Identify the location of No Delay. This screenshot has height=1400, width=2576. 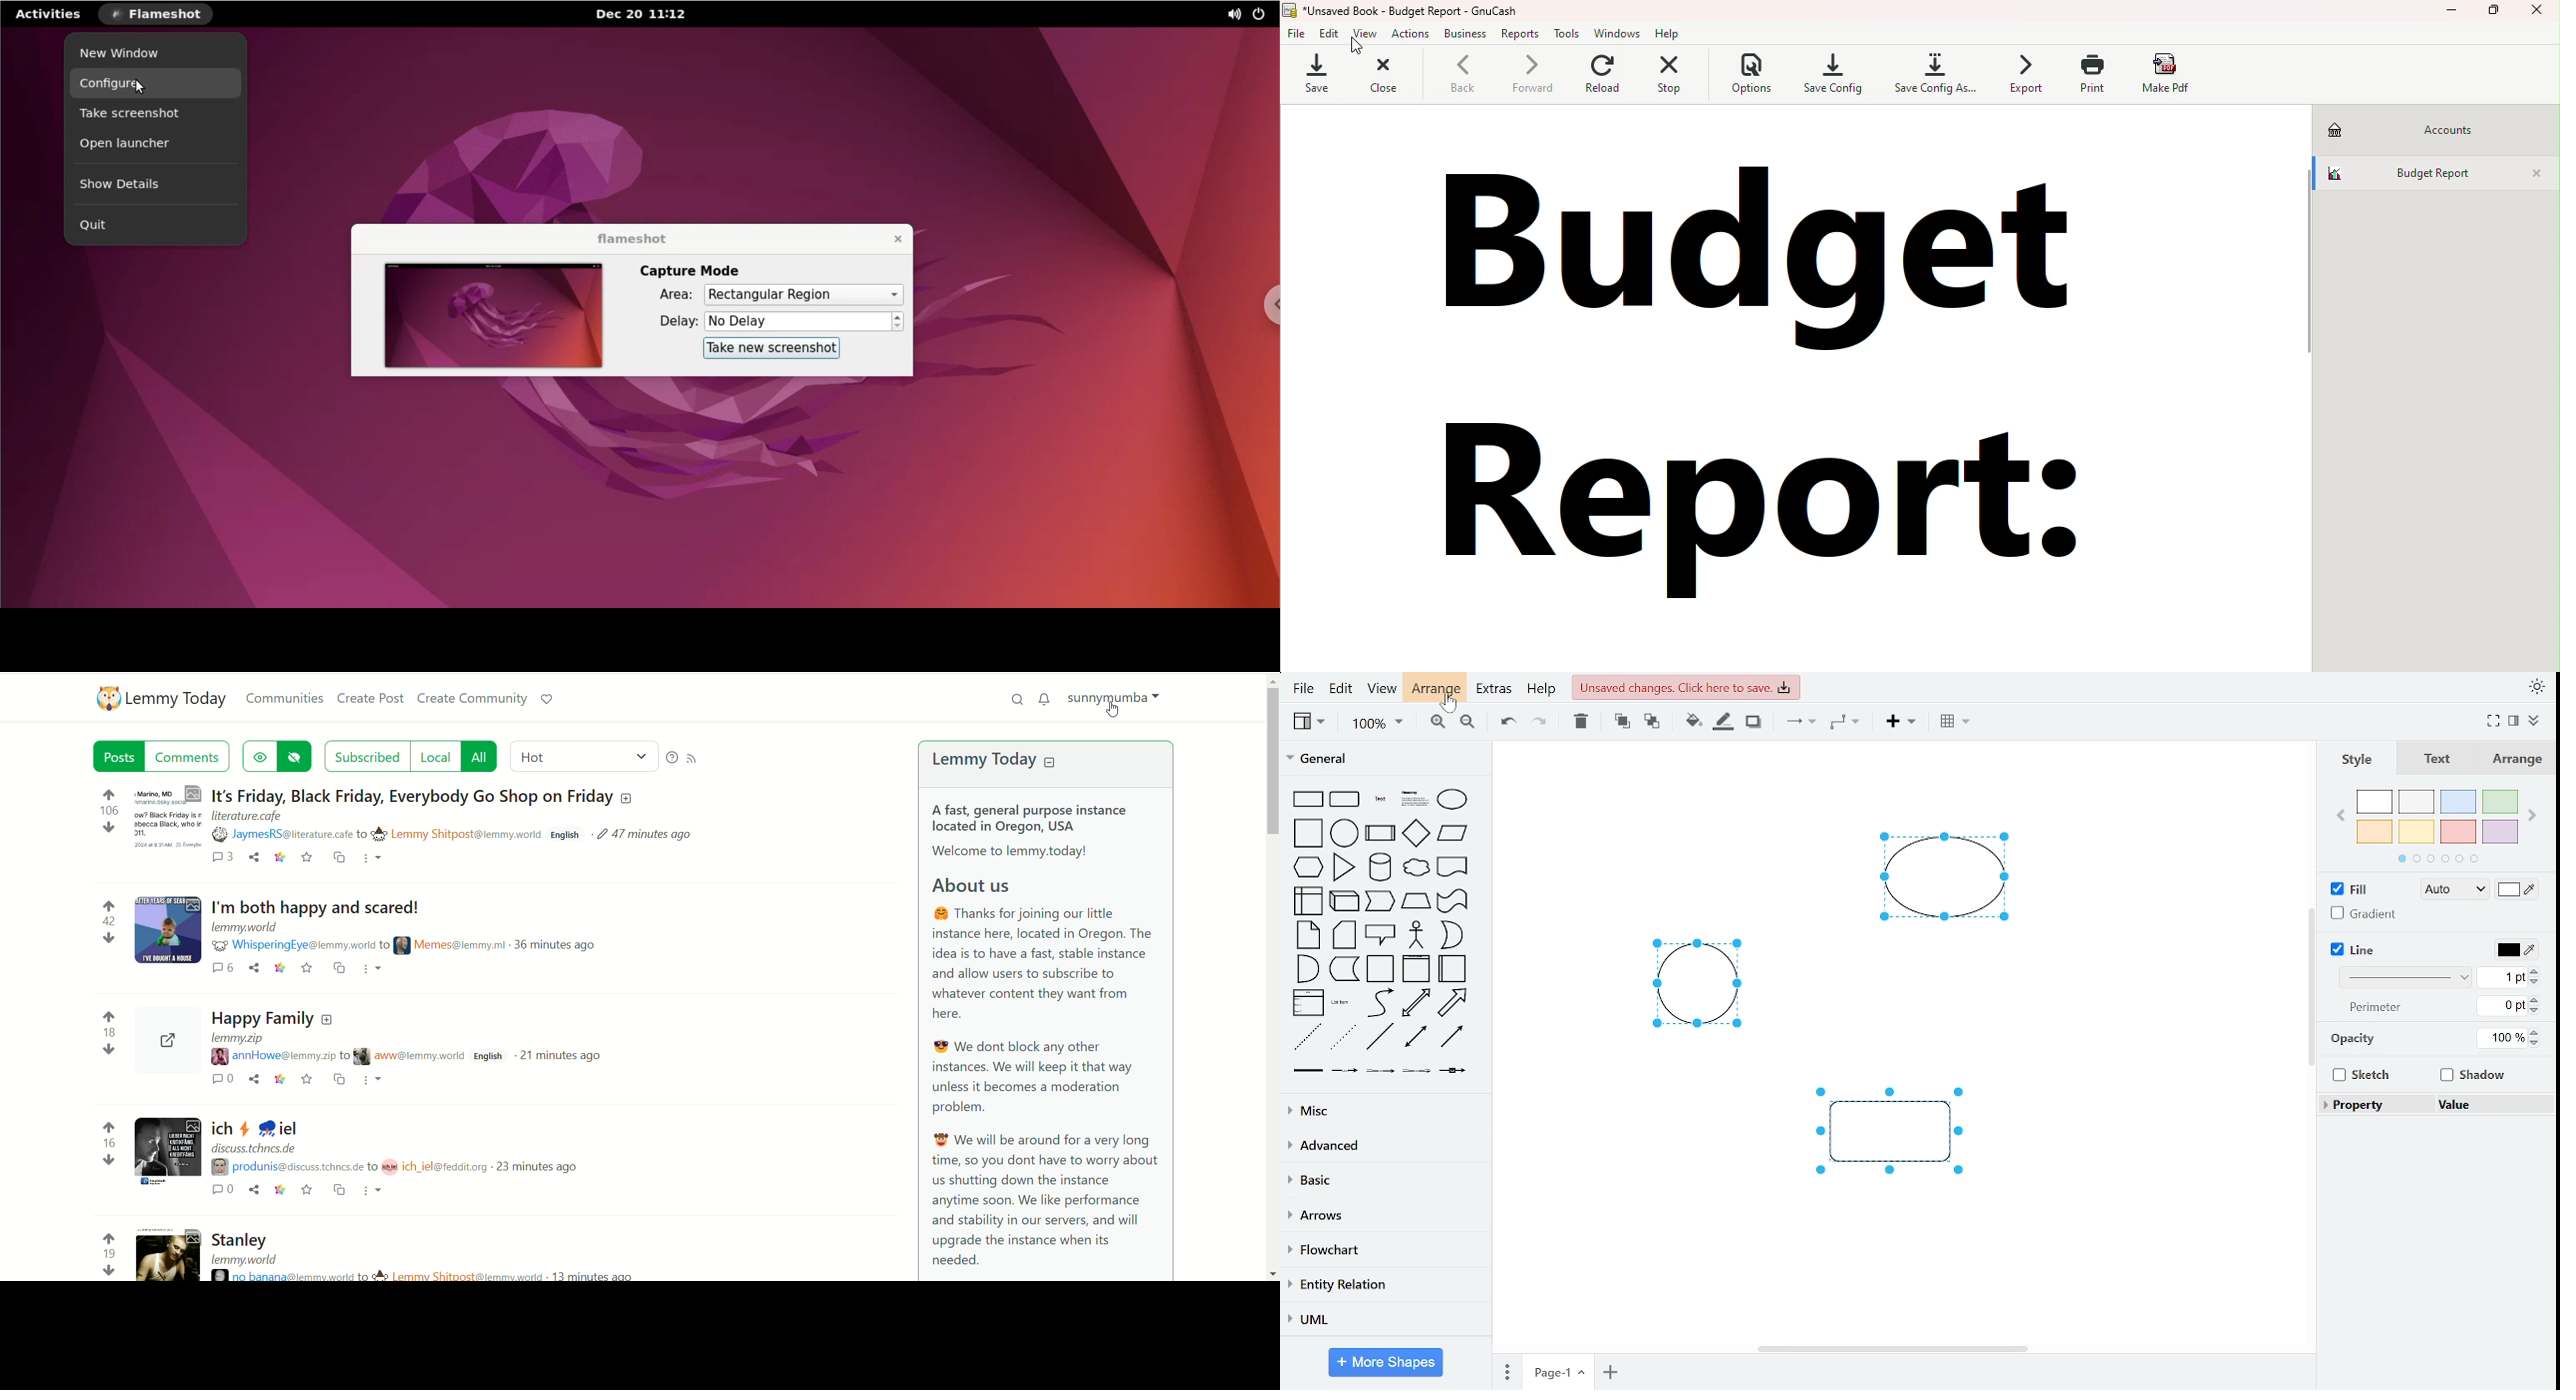
(797, 321).